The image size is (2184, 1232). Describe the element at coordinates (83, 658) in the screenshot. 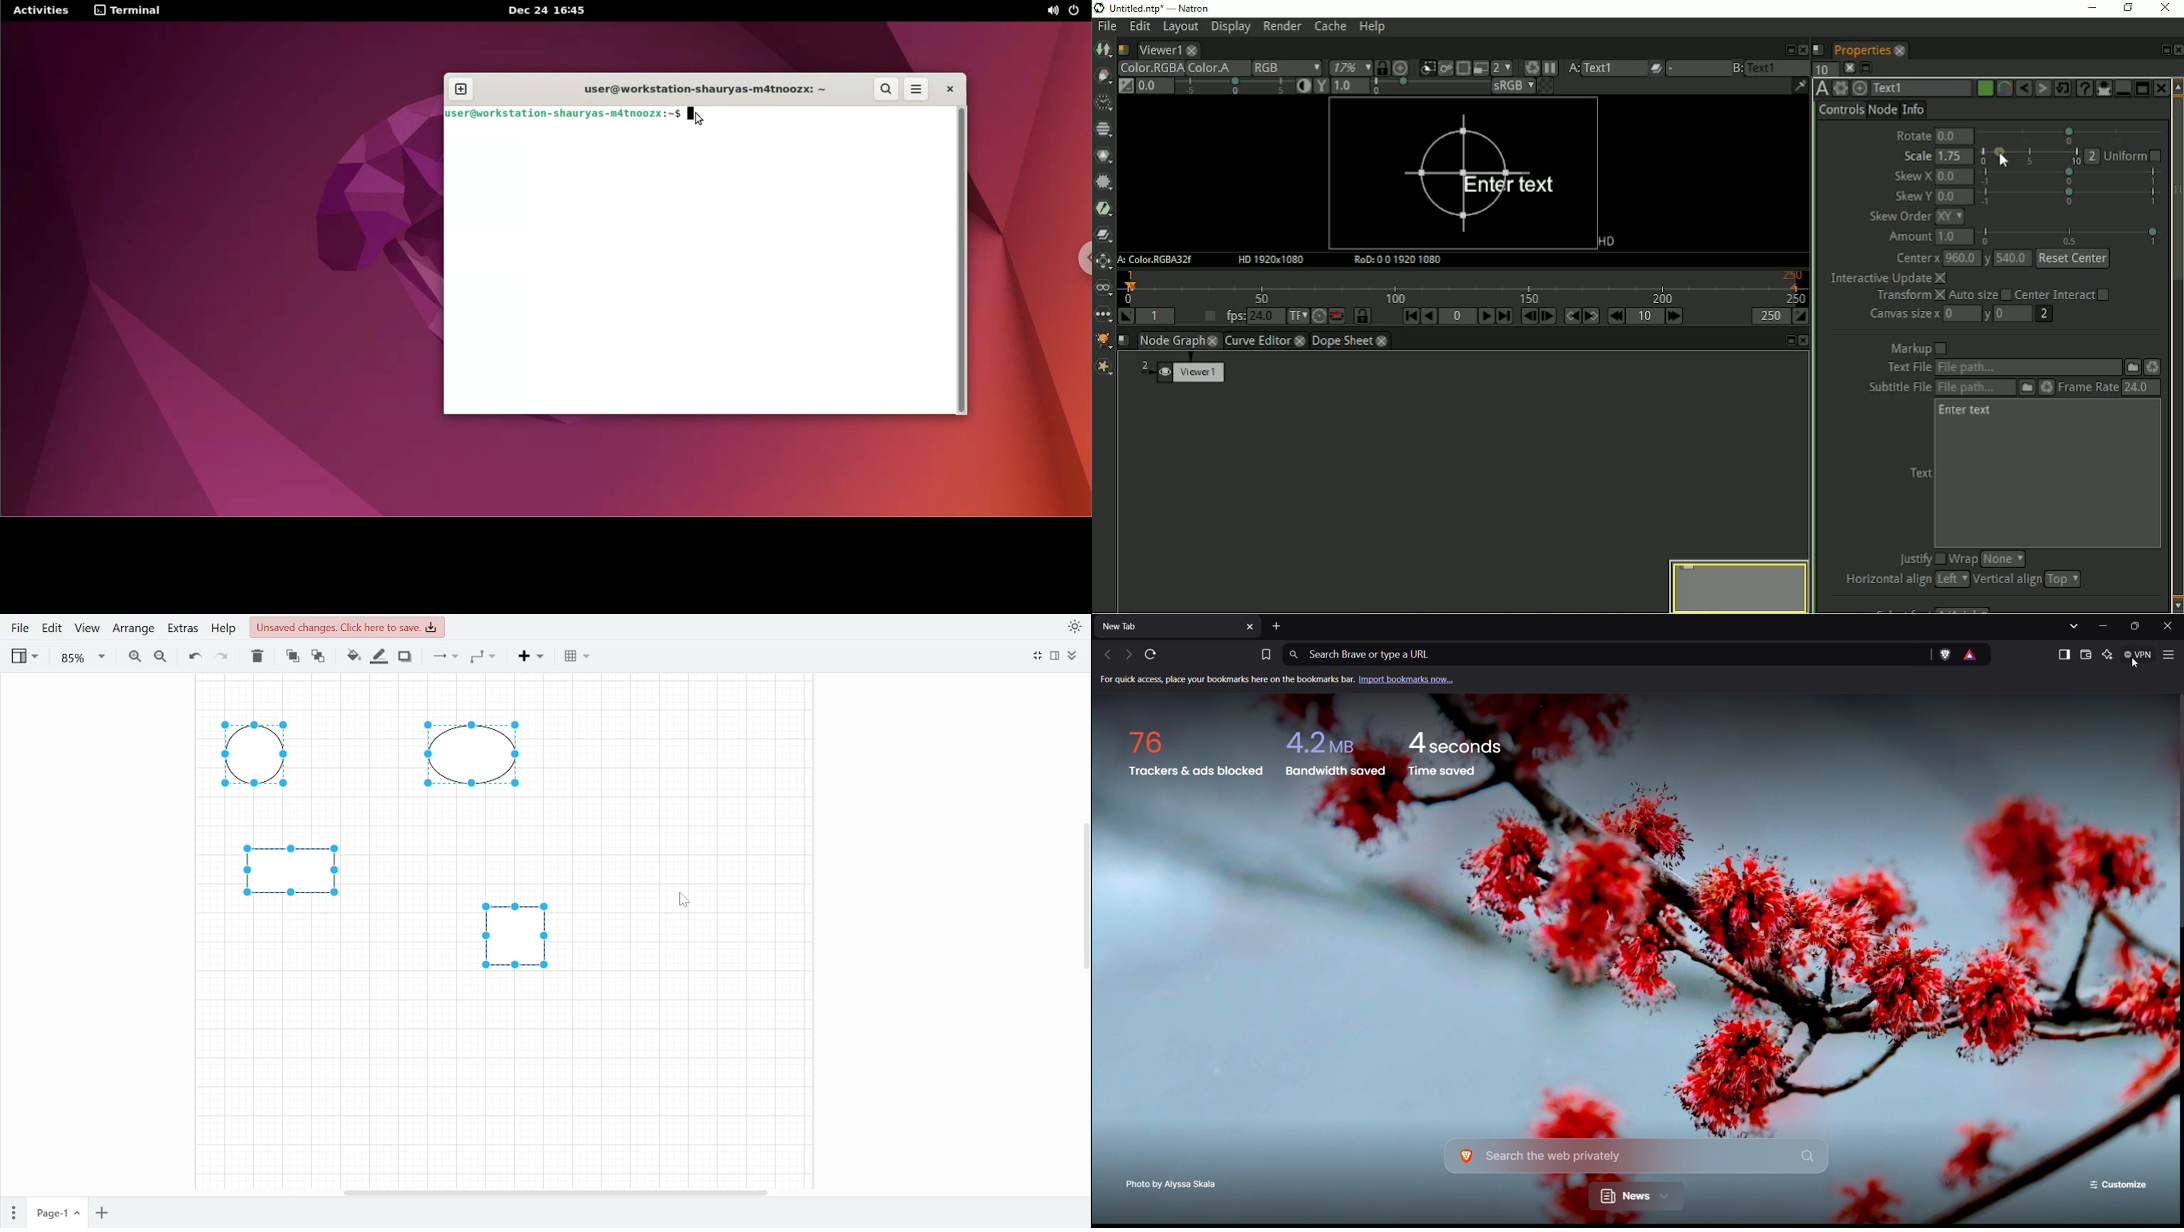

I see `Zoom` at that location.